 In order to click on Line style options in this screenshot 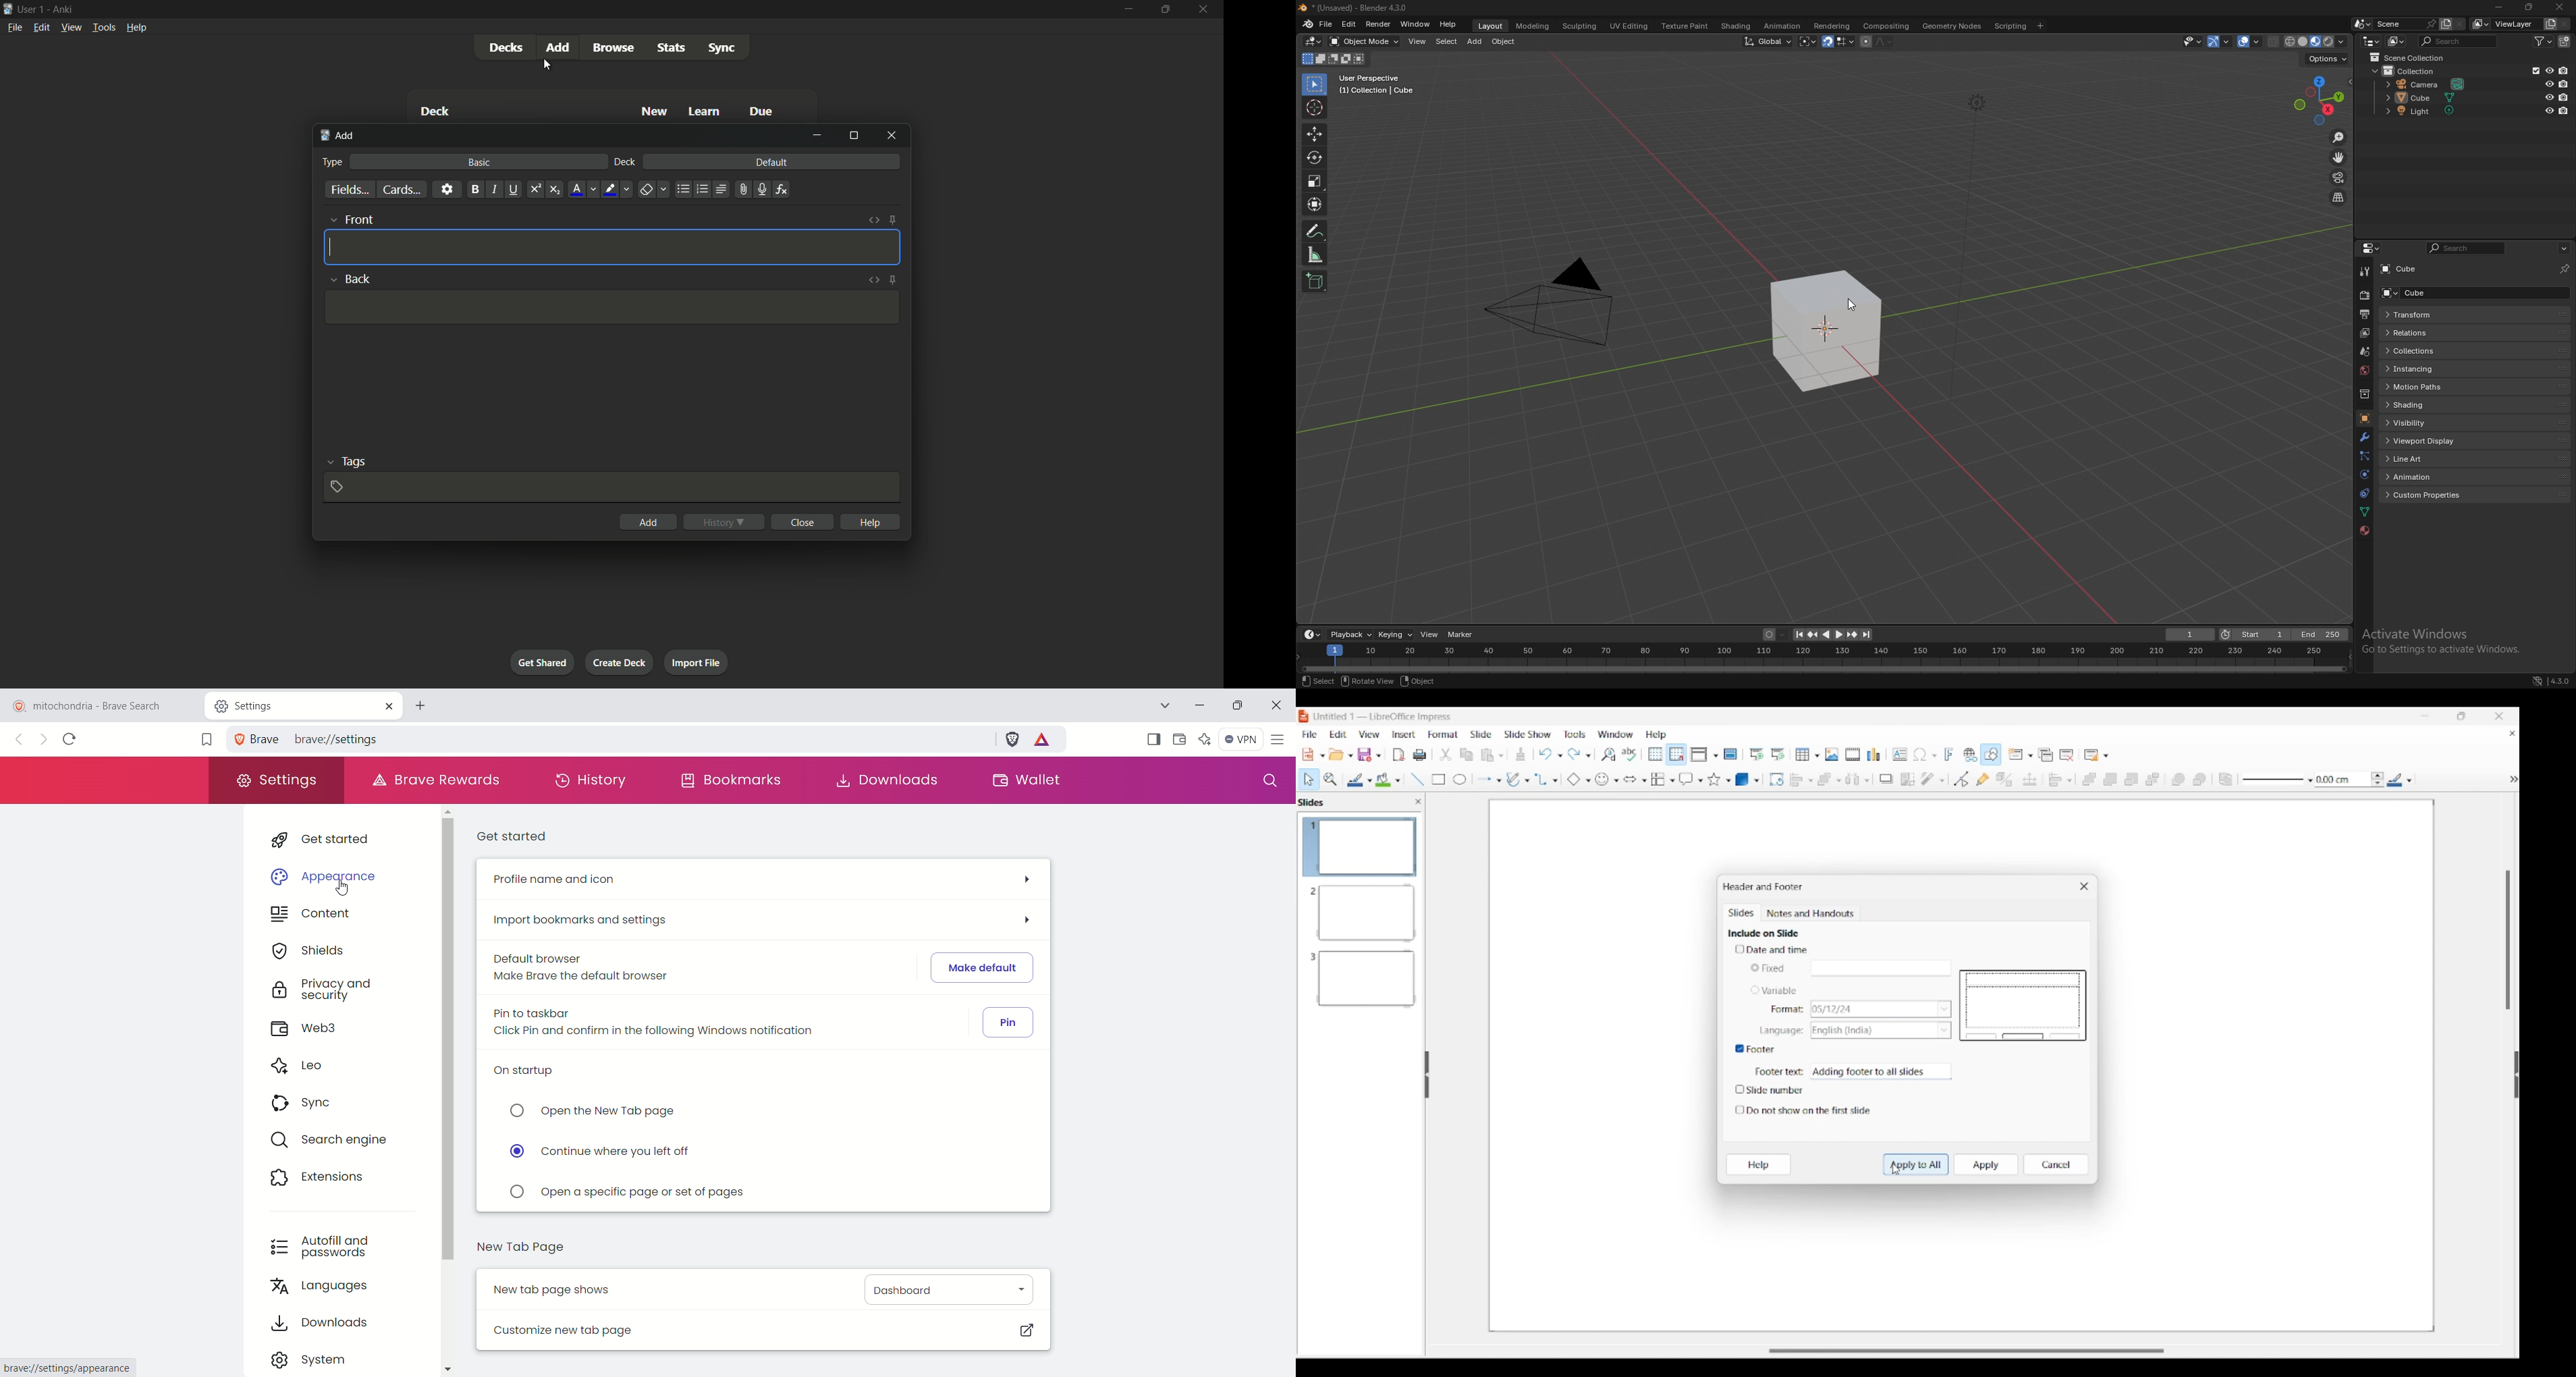, I will do `click(2278, 780)`.